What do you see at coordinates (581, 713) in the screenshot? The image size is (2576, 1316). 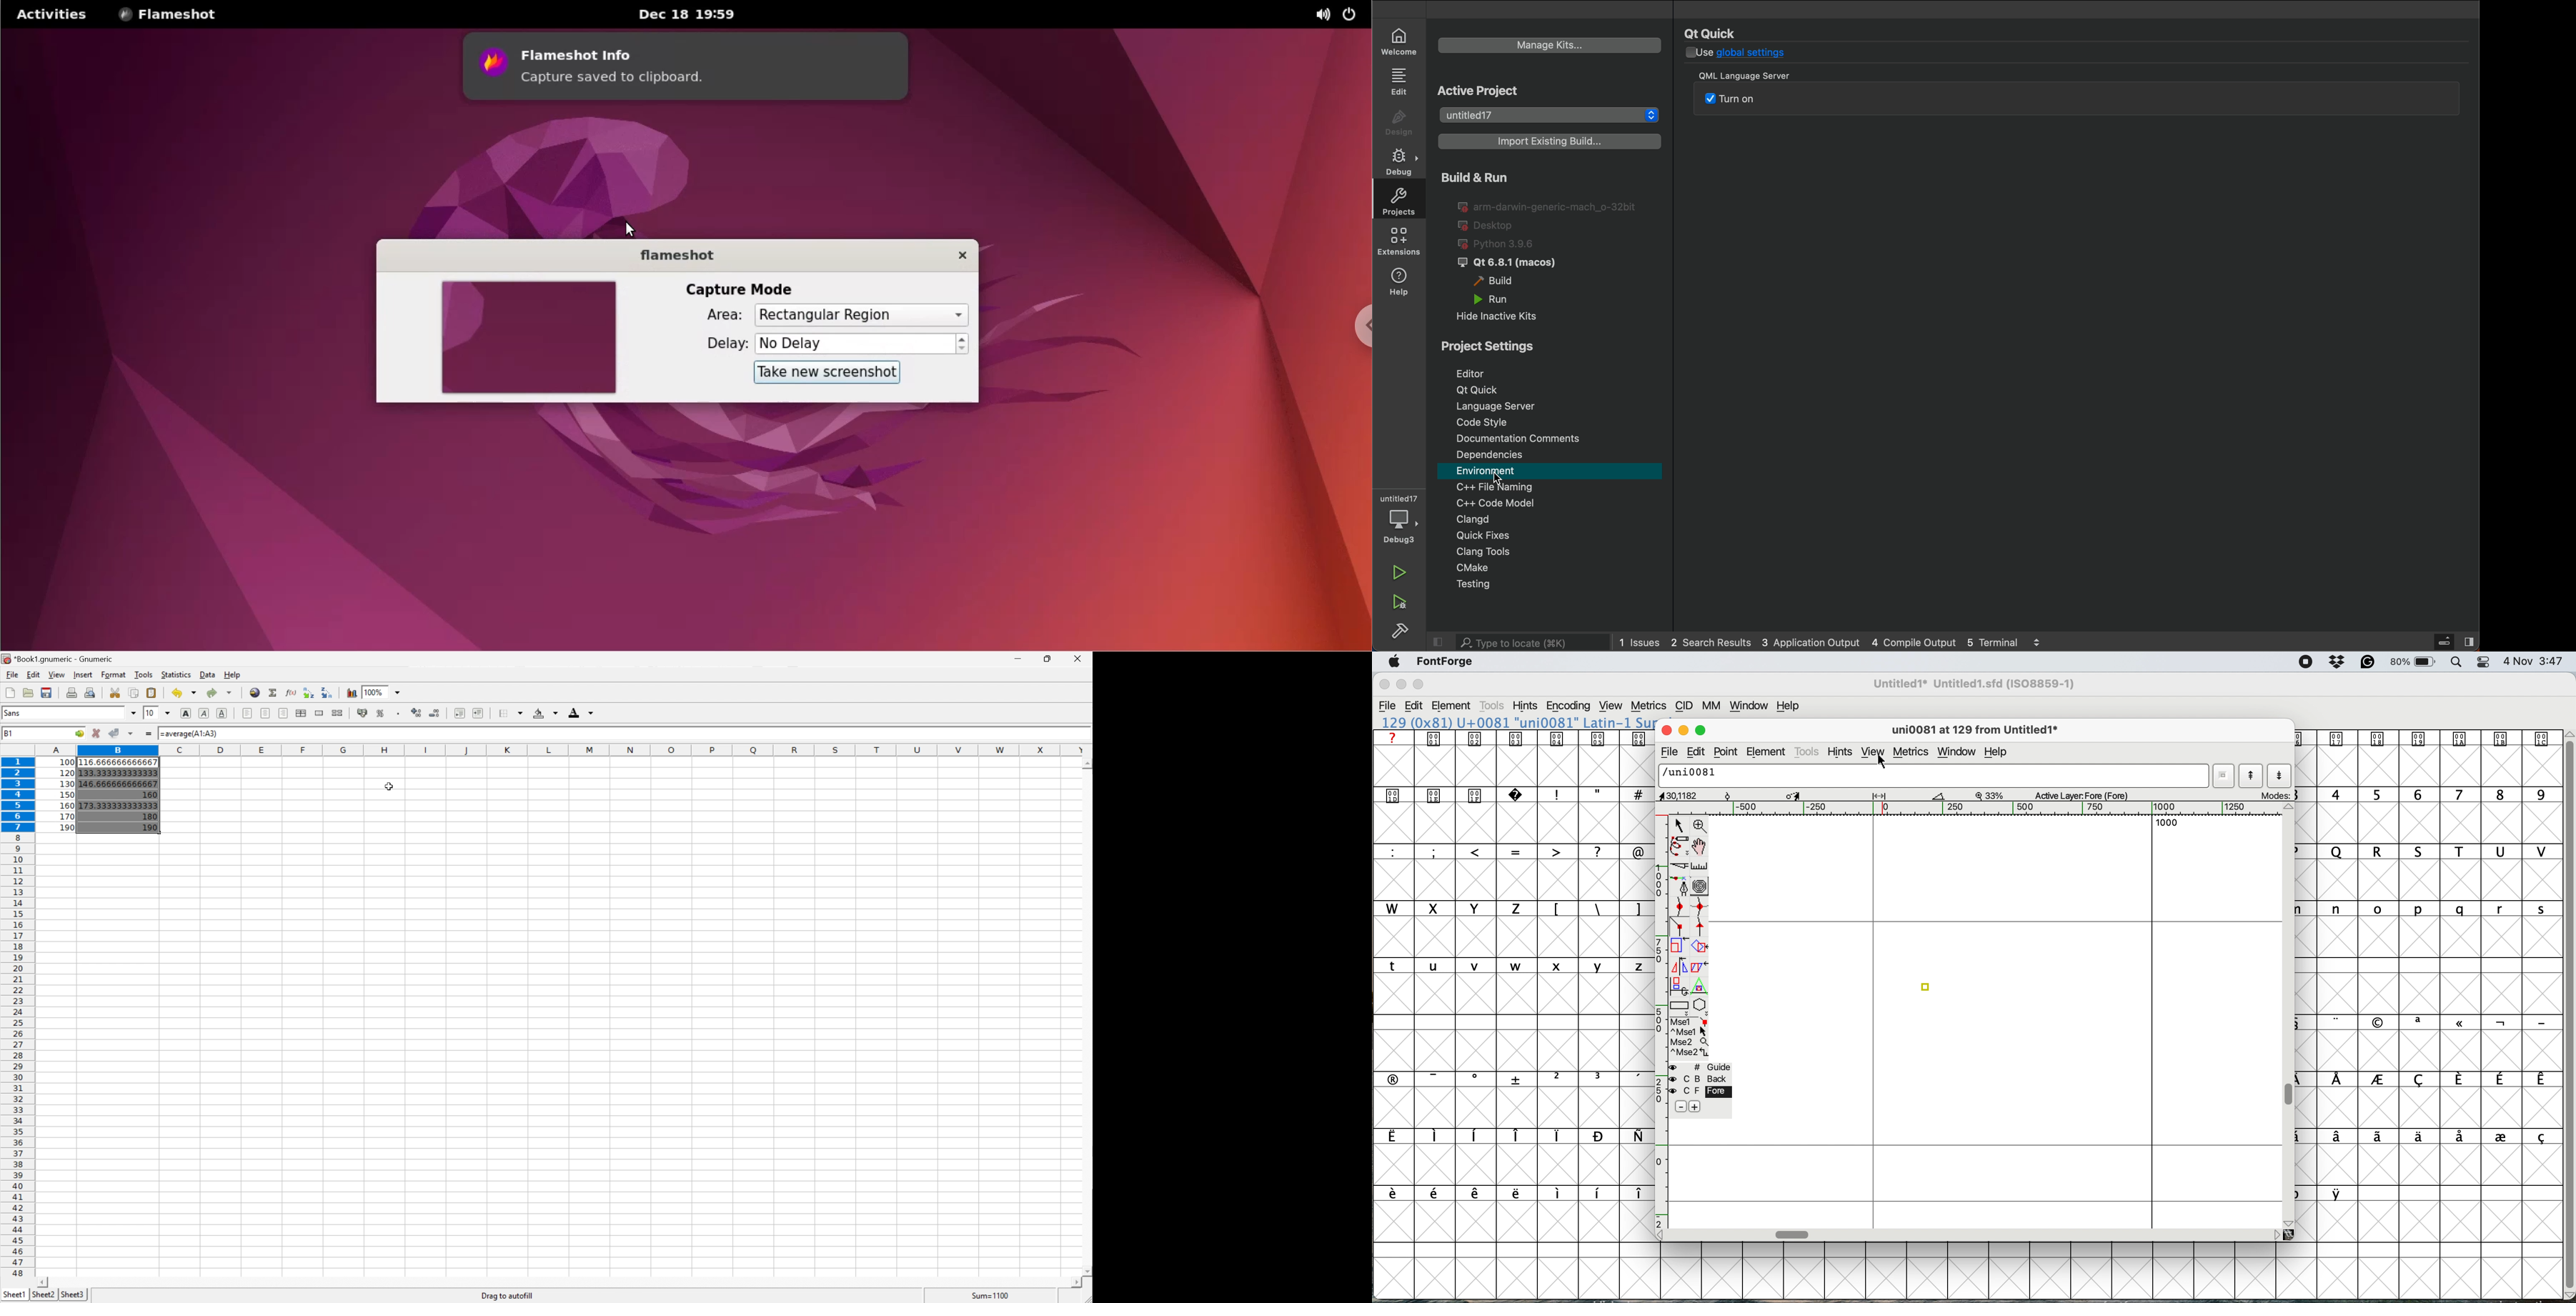 I see `Foreground` at bounding box center [581, 713].